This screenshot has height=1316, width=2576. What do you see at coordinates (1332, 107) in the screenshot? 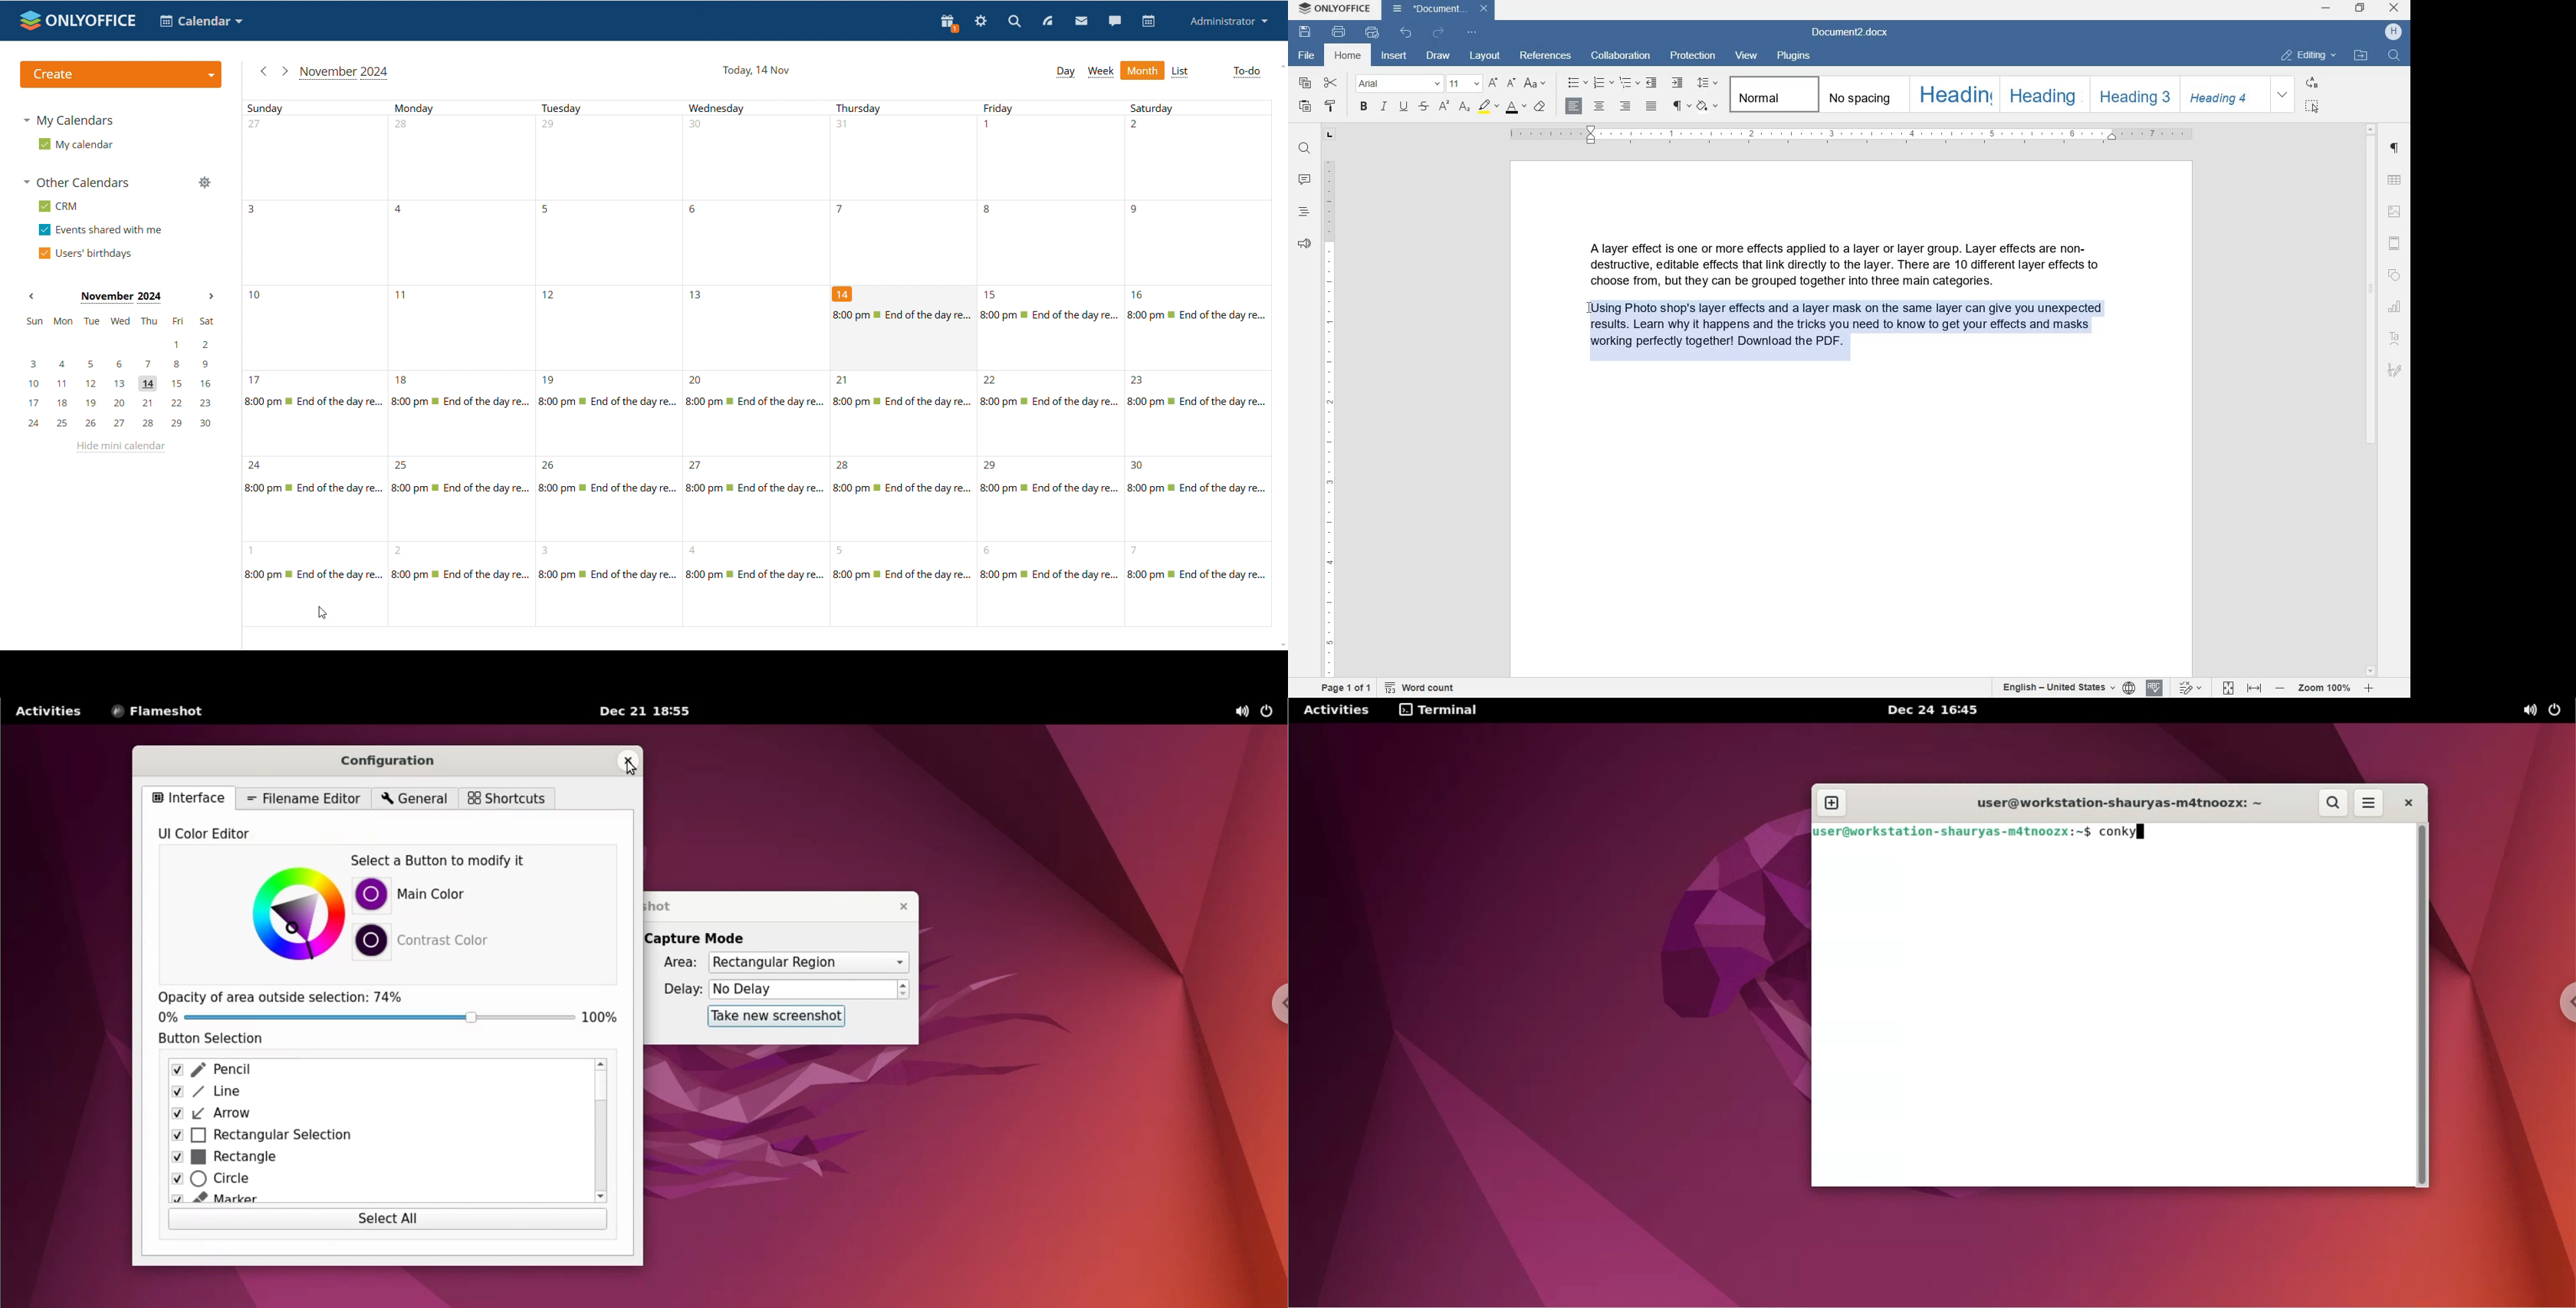
I see `COPY STYLE` at bounding box center [1332, 107].